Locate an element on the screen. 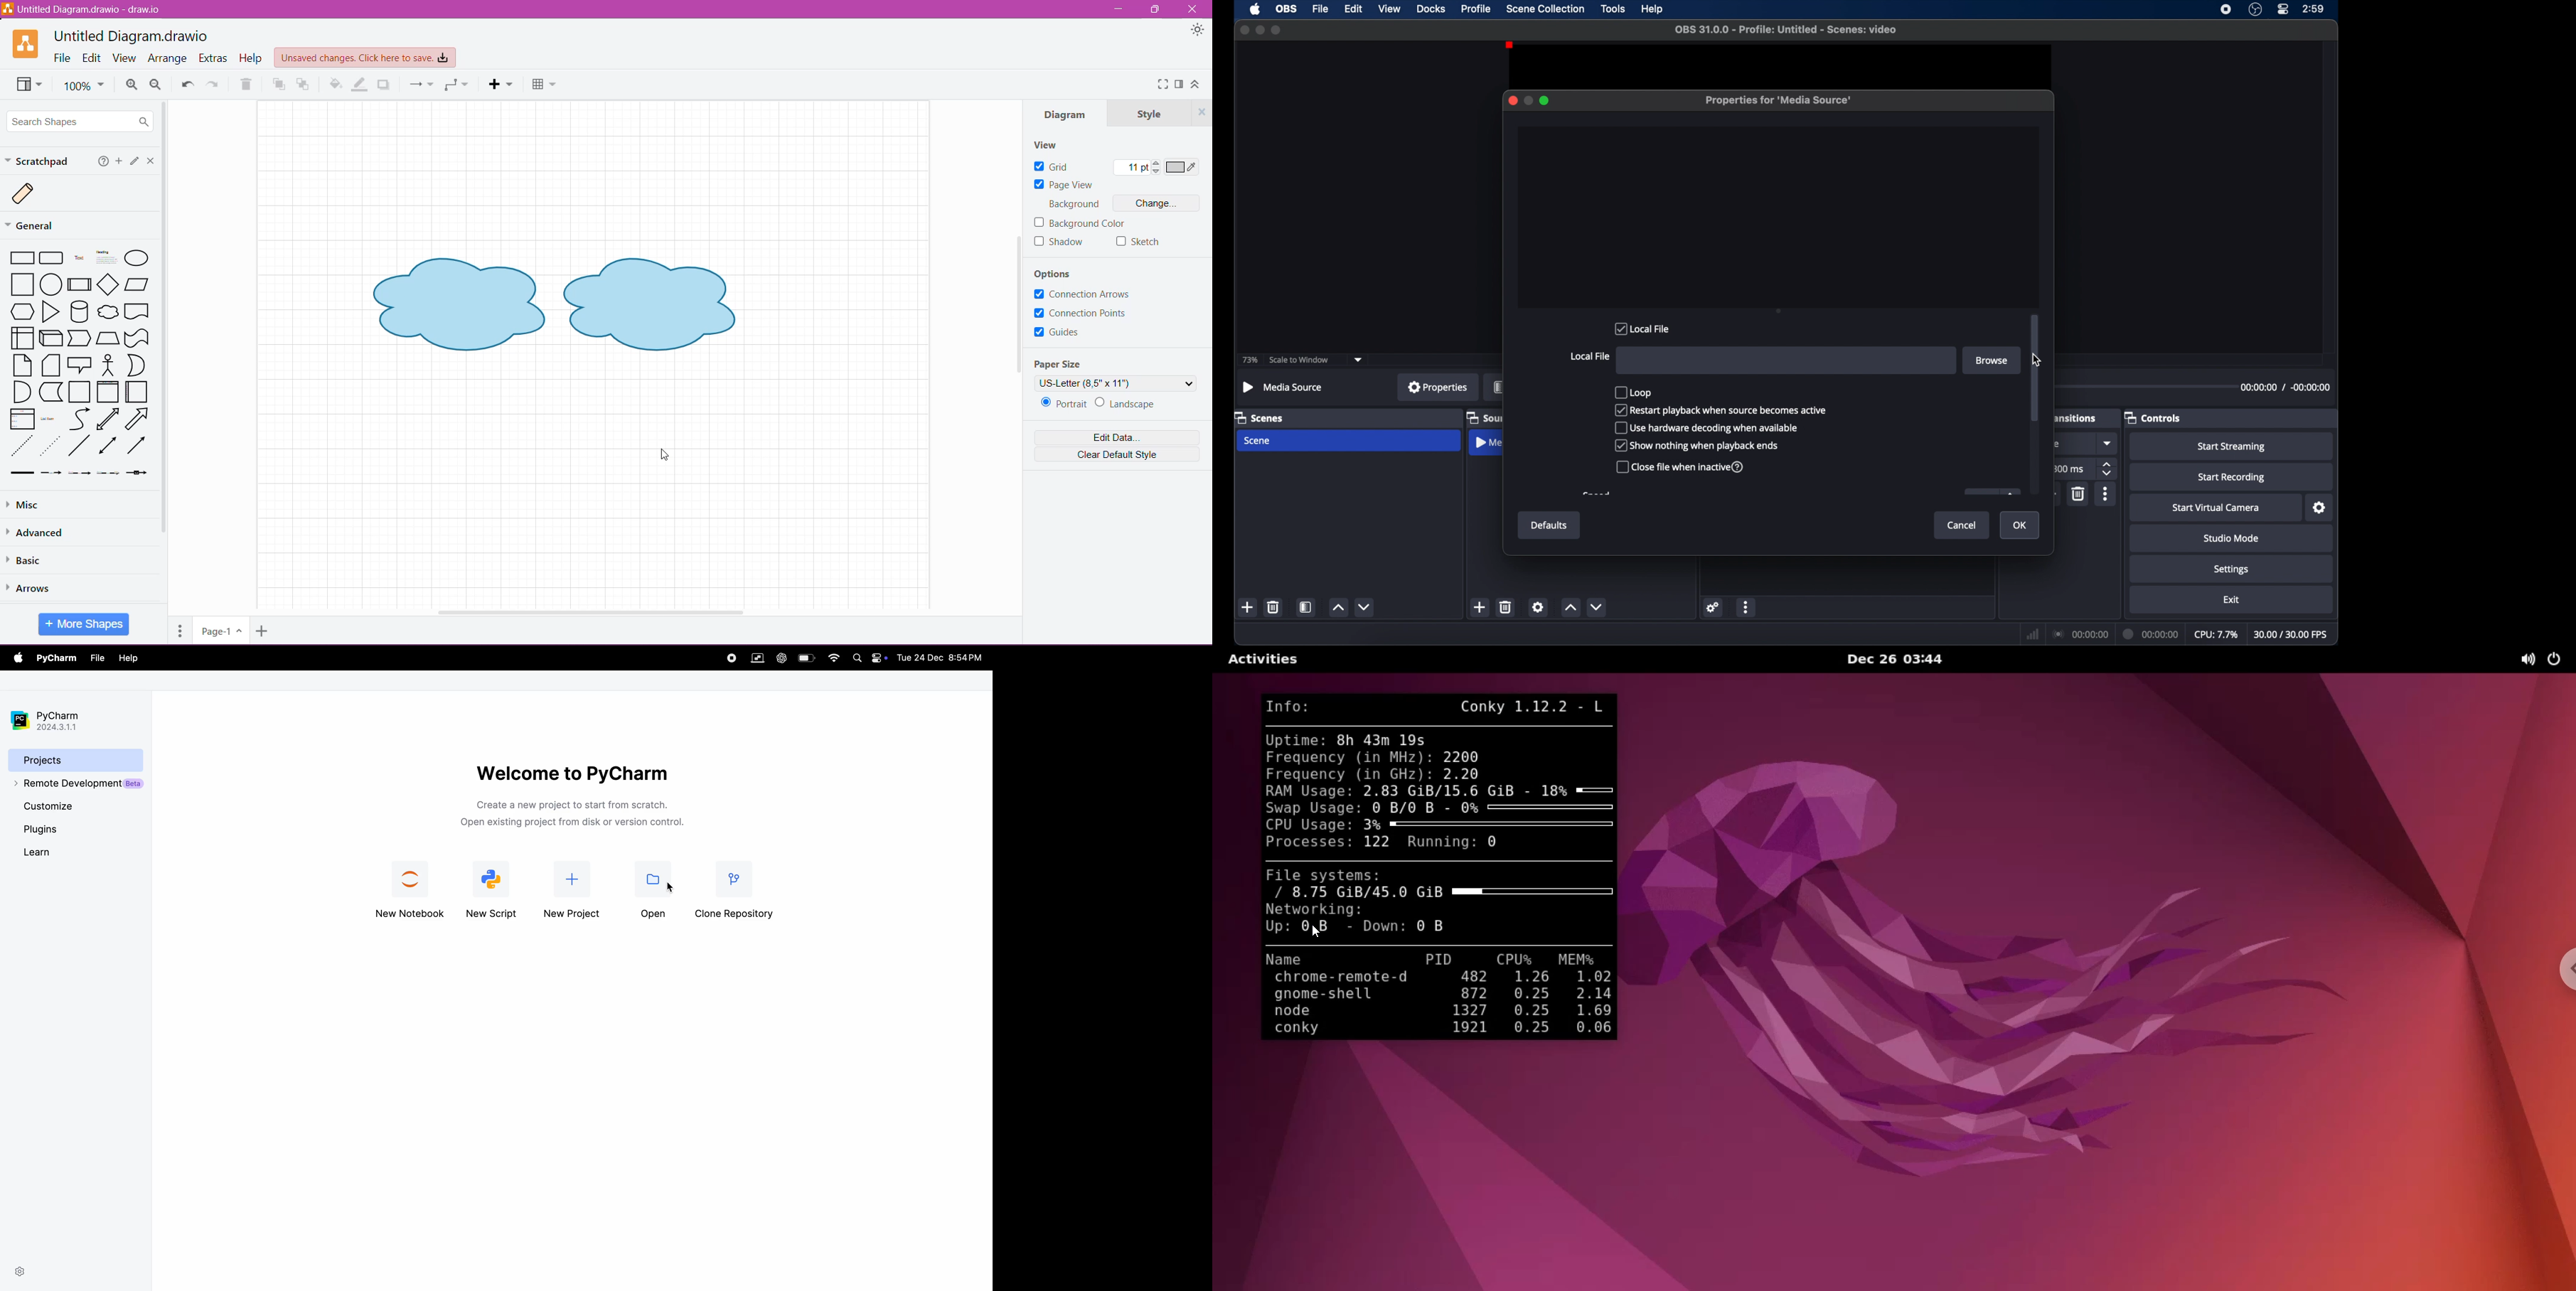 The height and width of the screenshot is (1316, 2576). Guides is located at coordinates (1066, 335).